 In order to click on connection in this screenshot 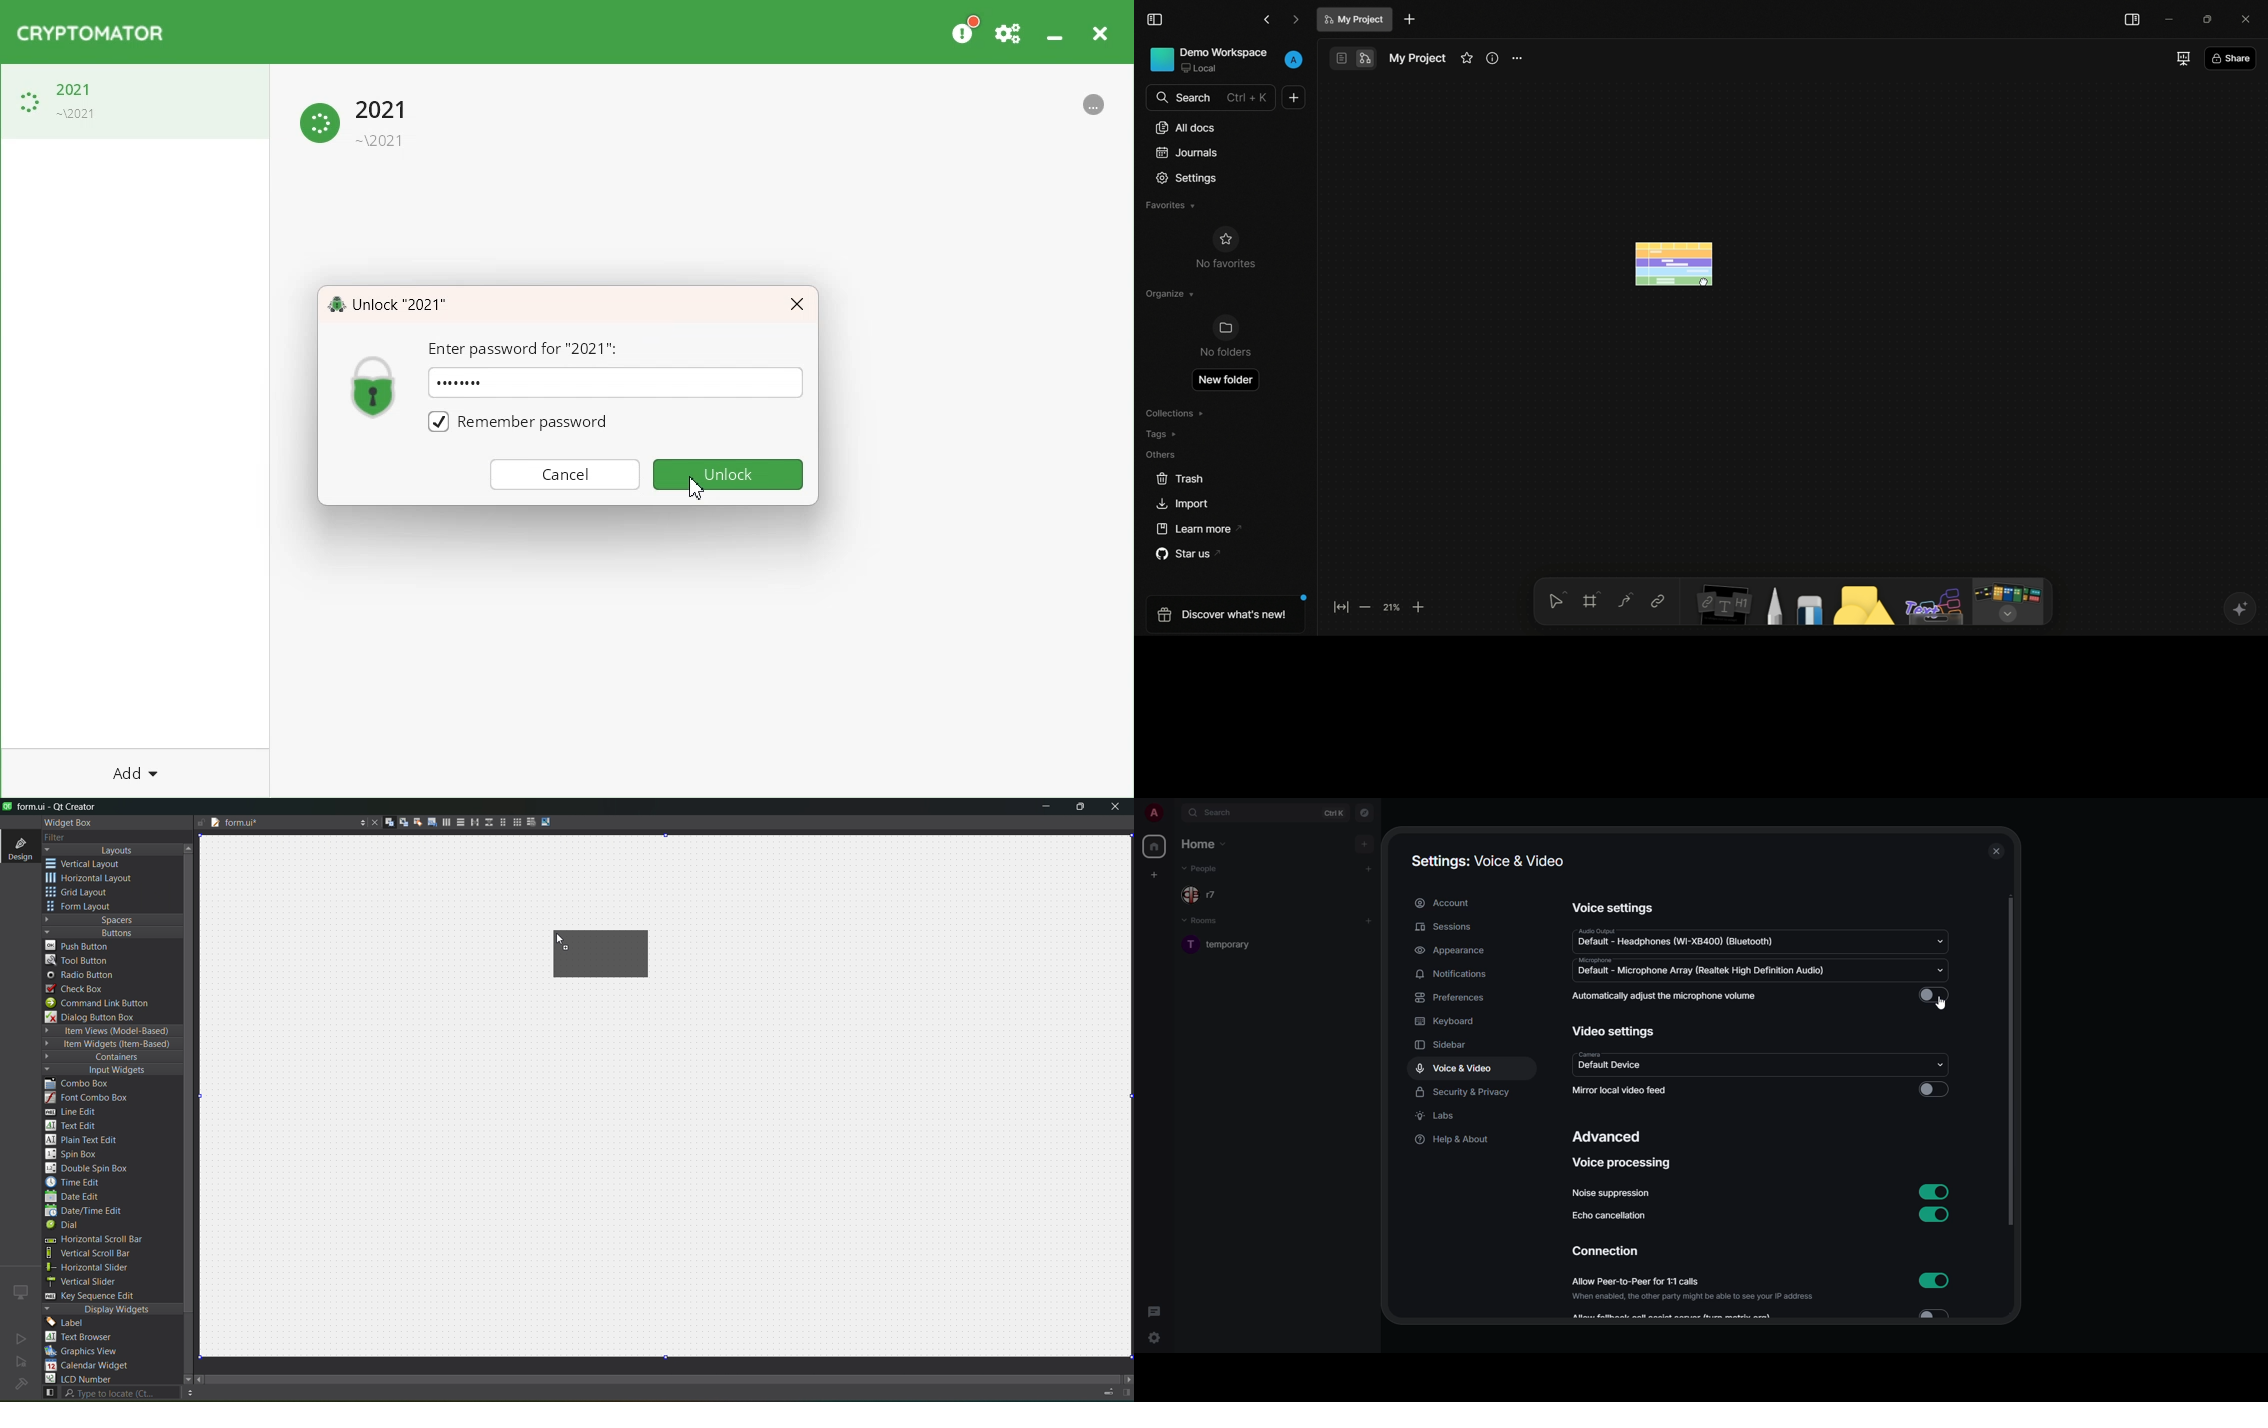, I will do `click(1605, 1251)`.